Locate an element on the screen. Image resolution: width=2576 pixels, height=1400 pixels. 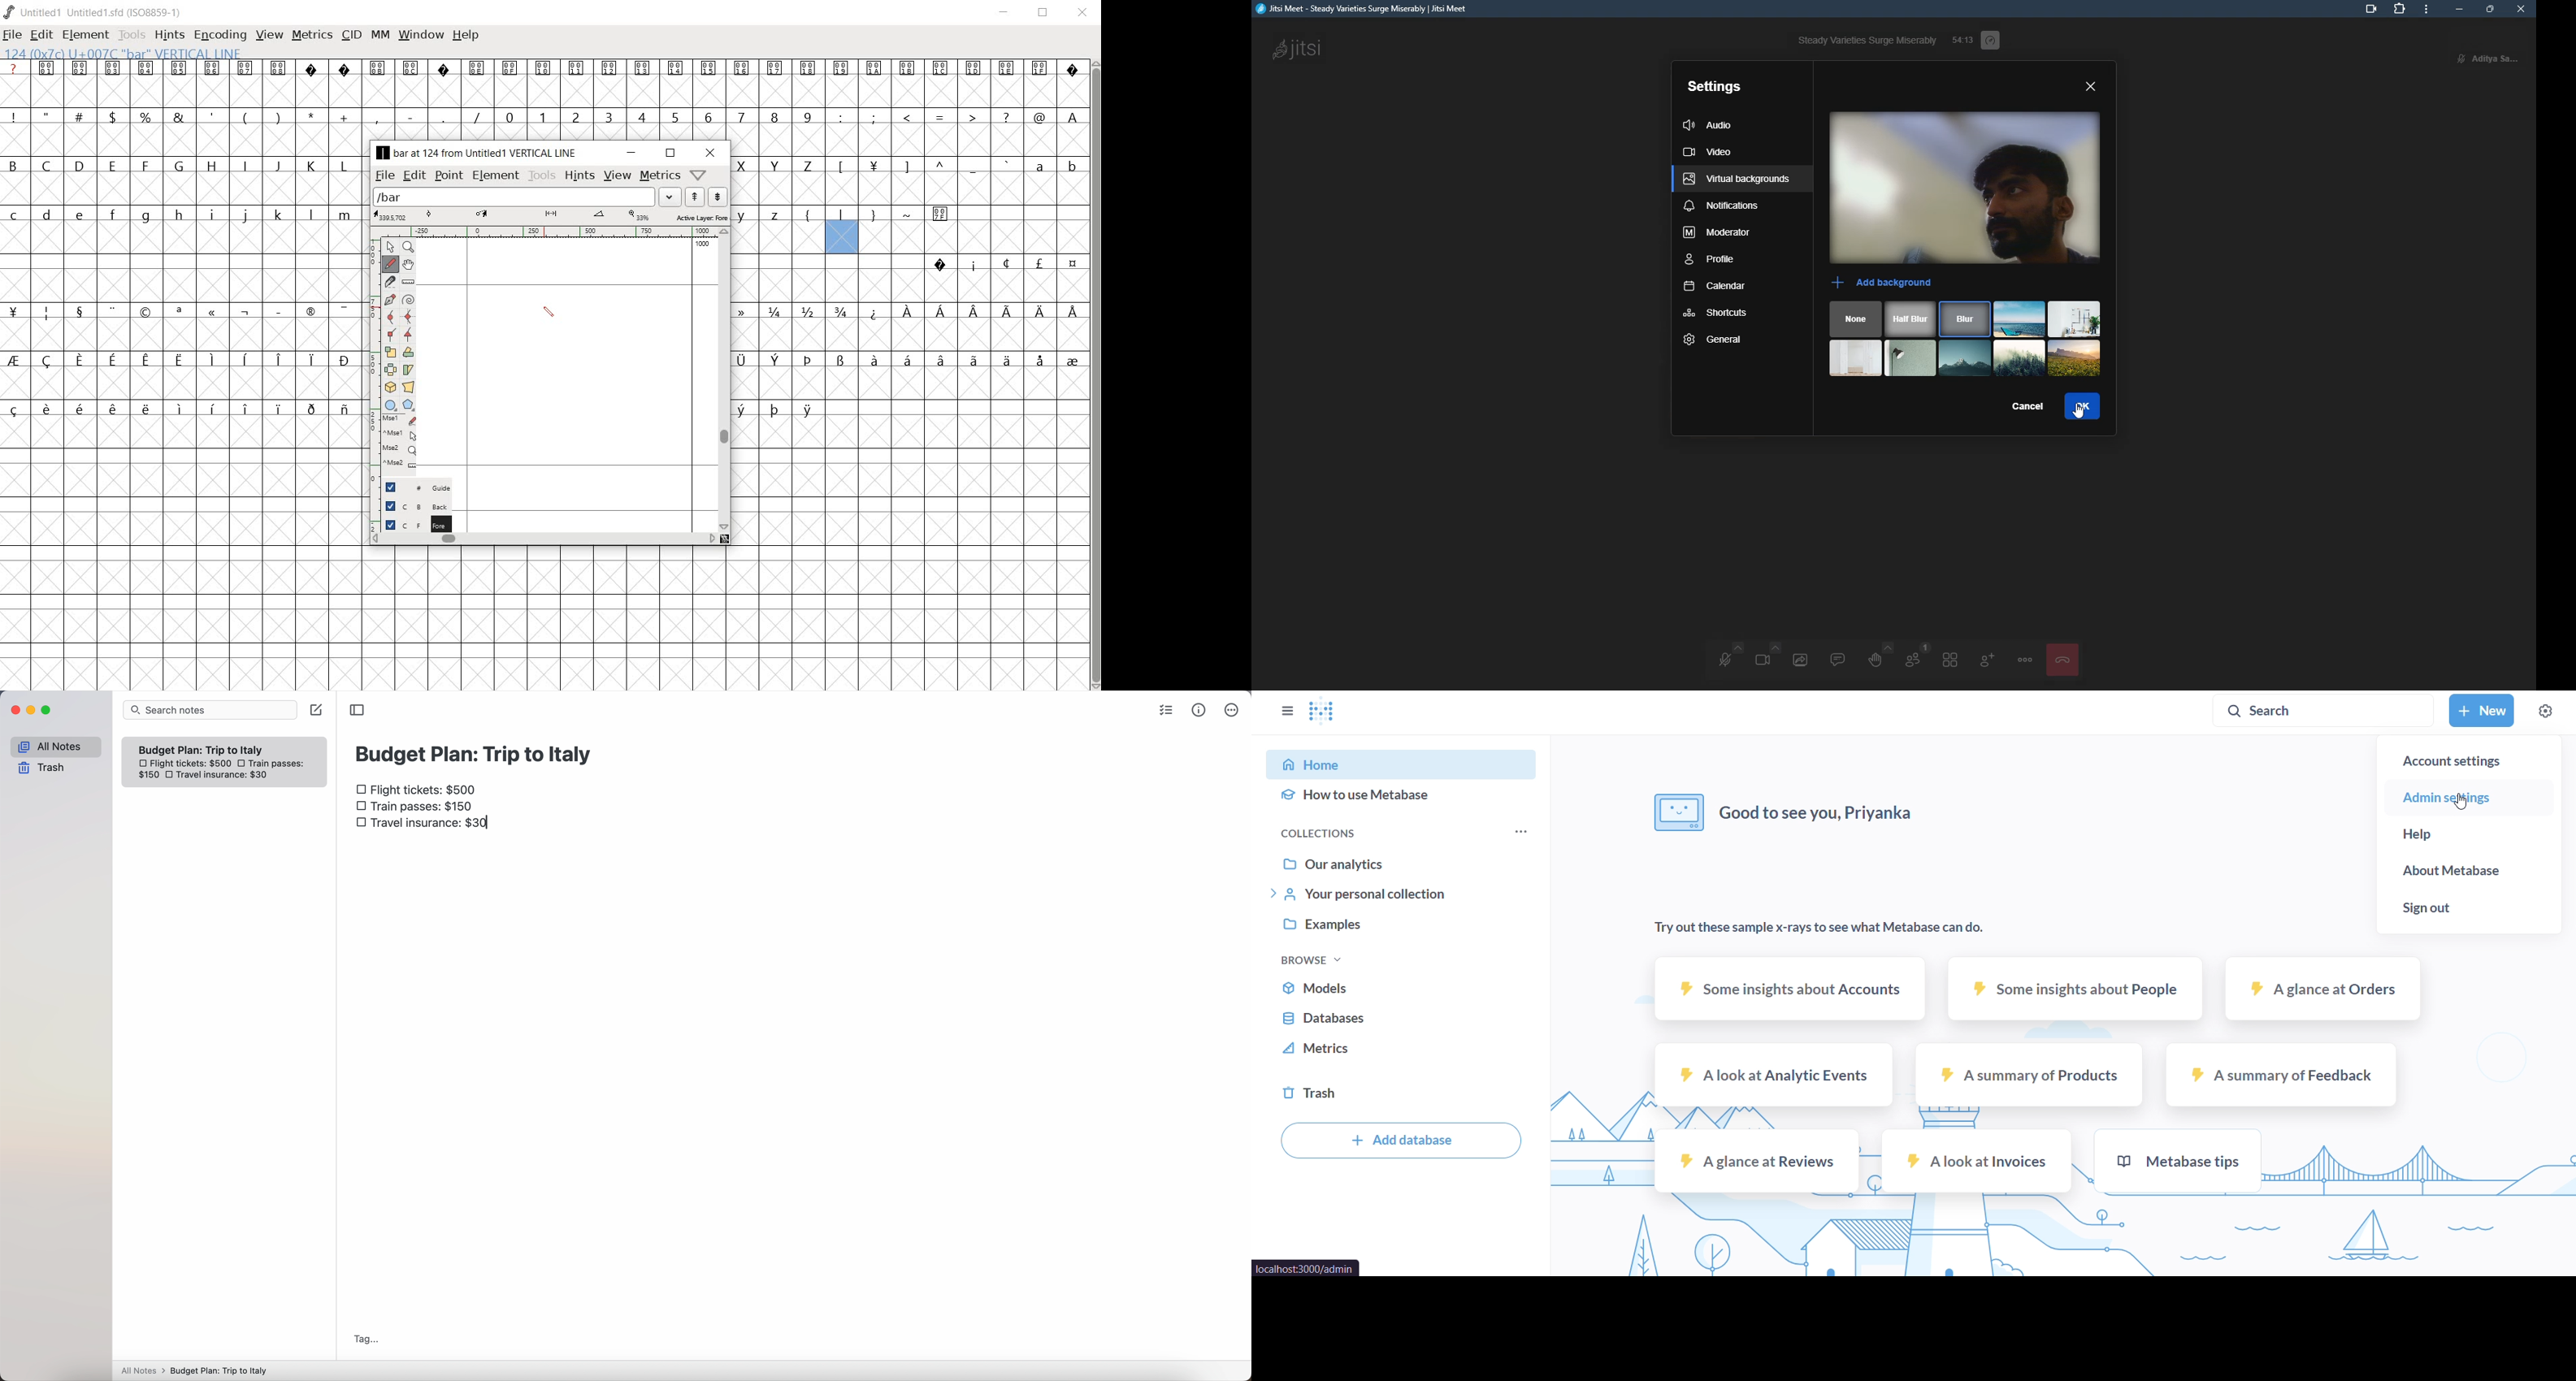
mm is located at coordinates (381, 34).